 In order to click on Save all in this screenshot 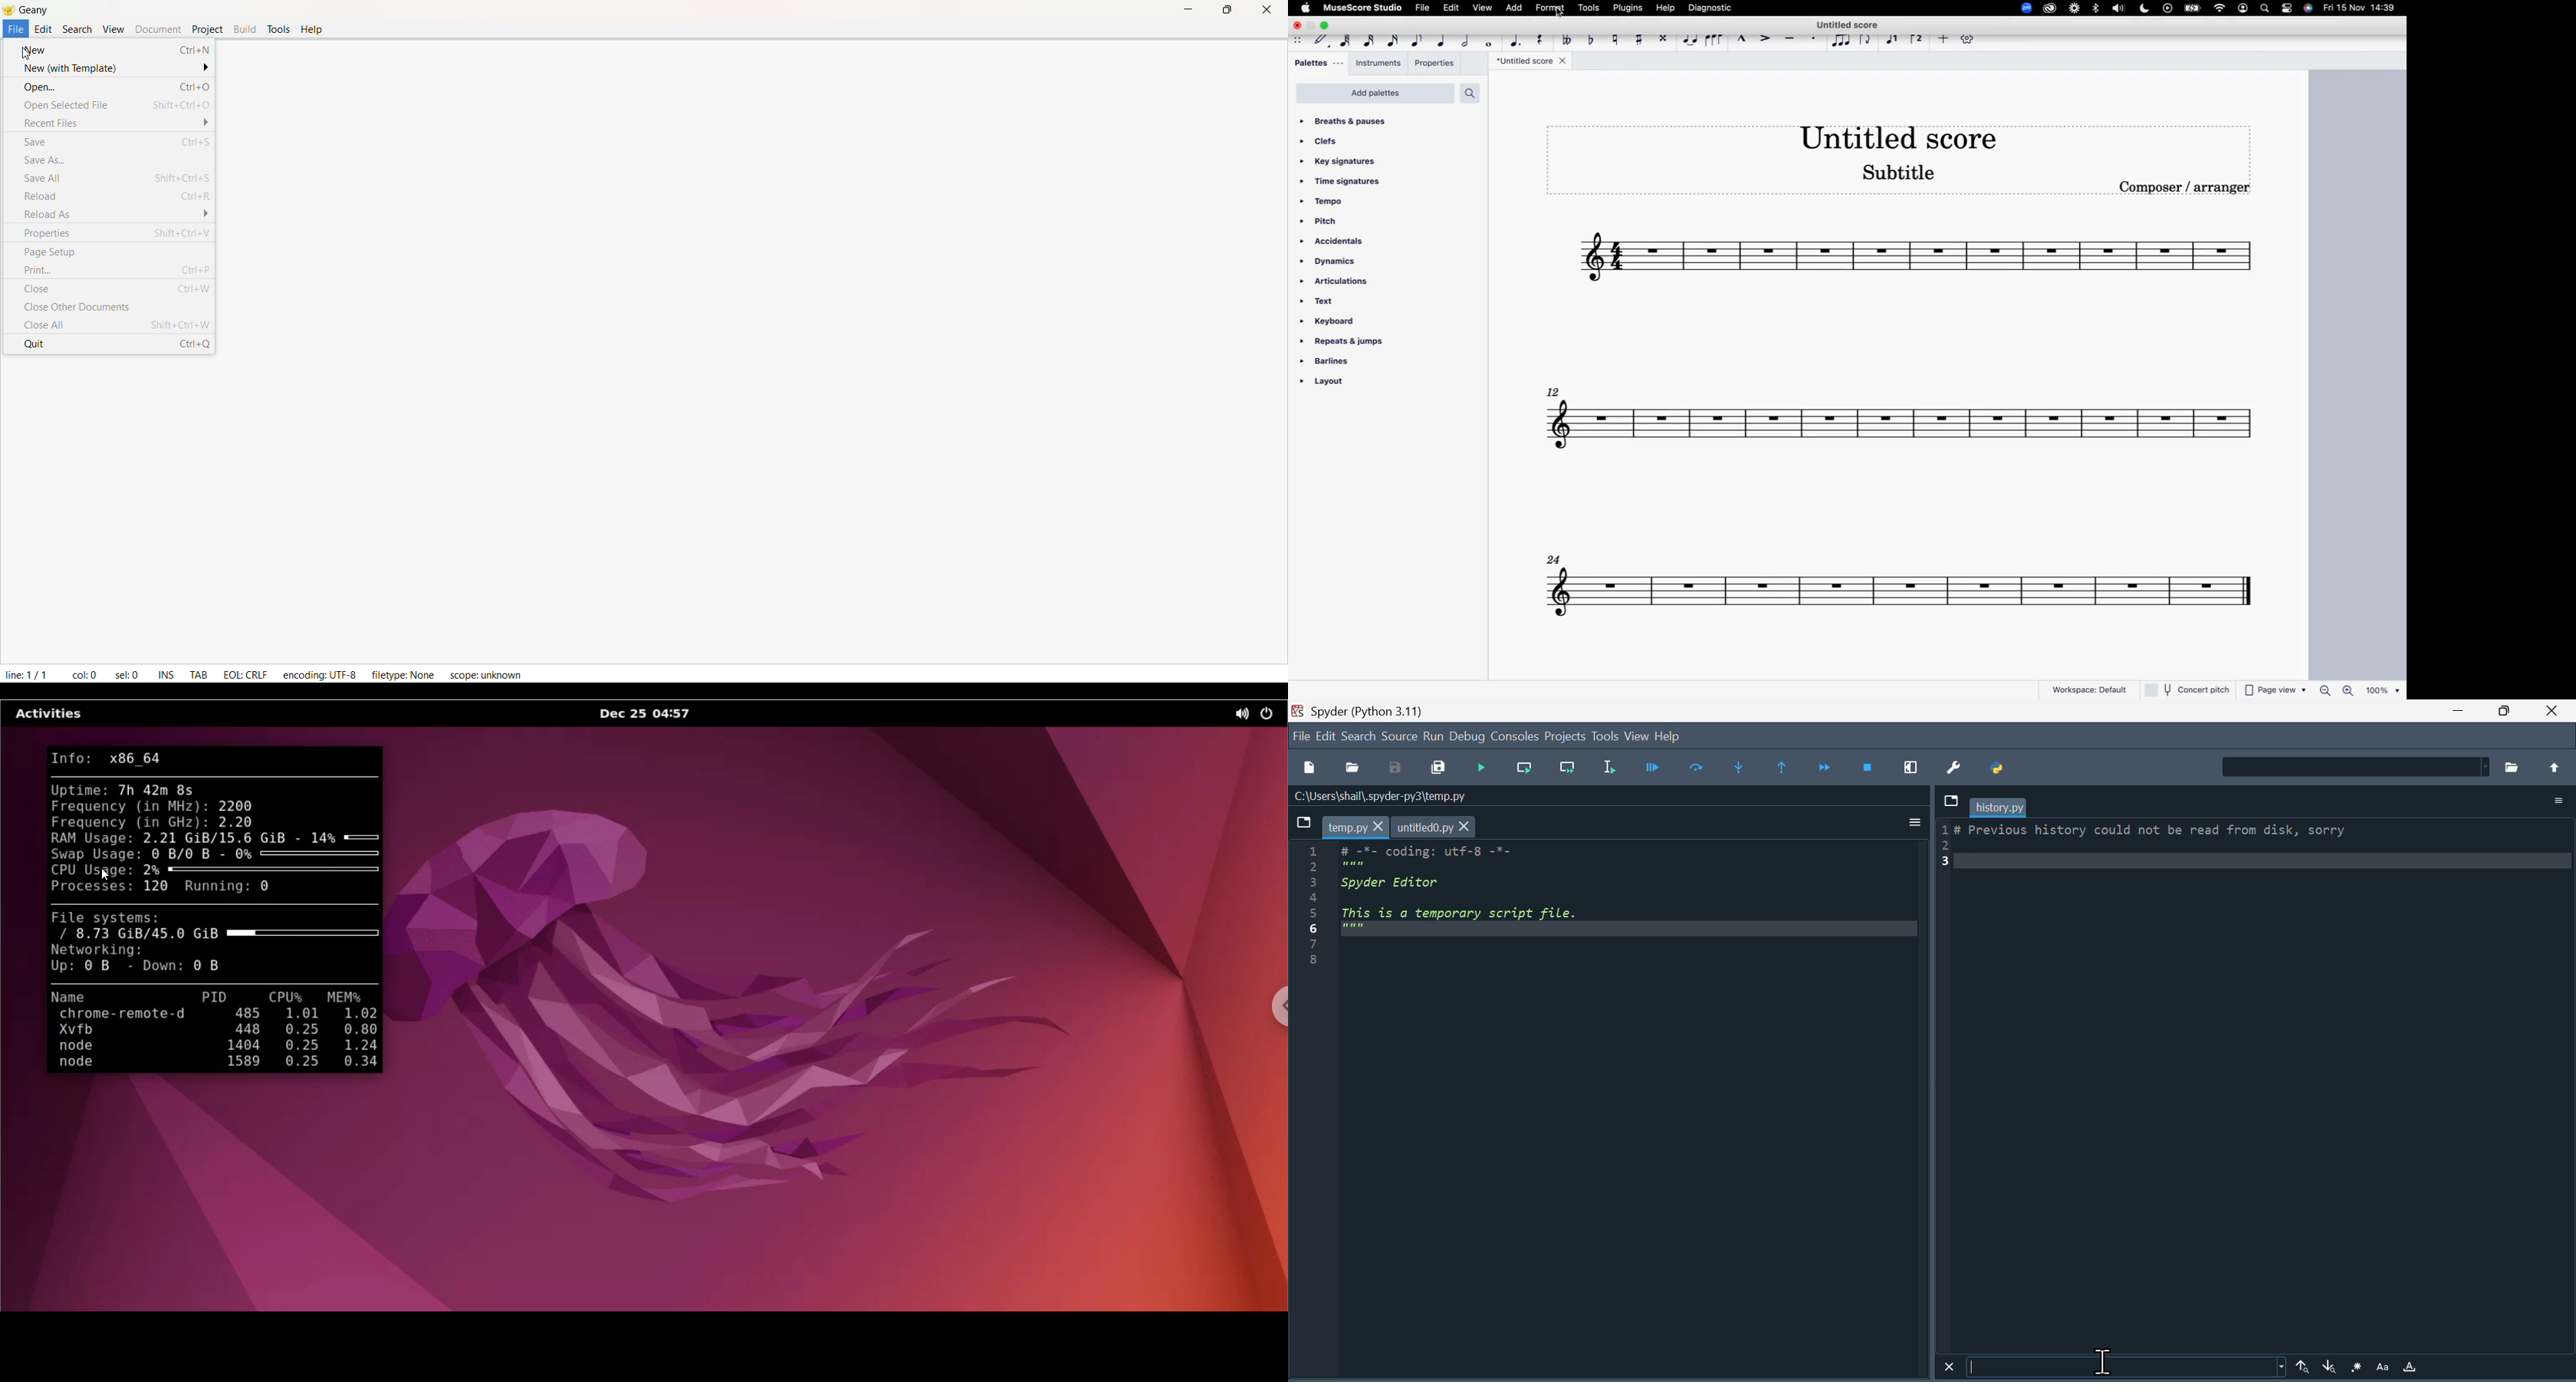, I will do `click(1442, 767)`.